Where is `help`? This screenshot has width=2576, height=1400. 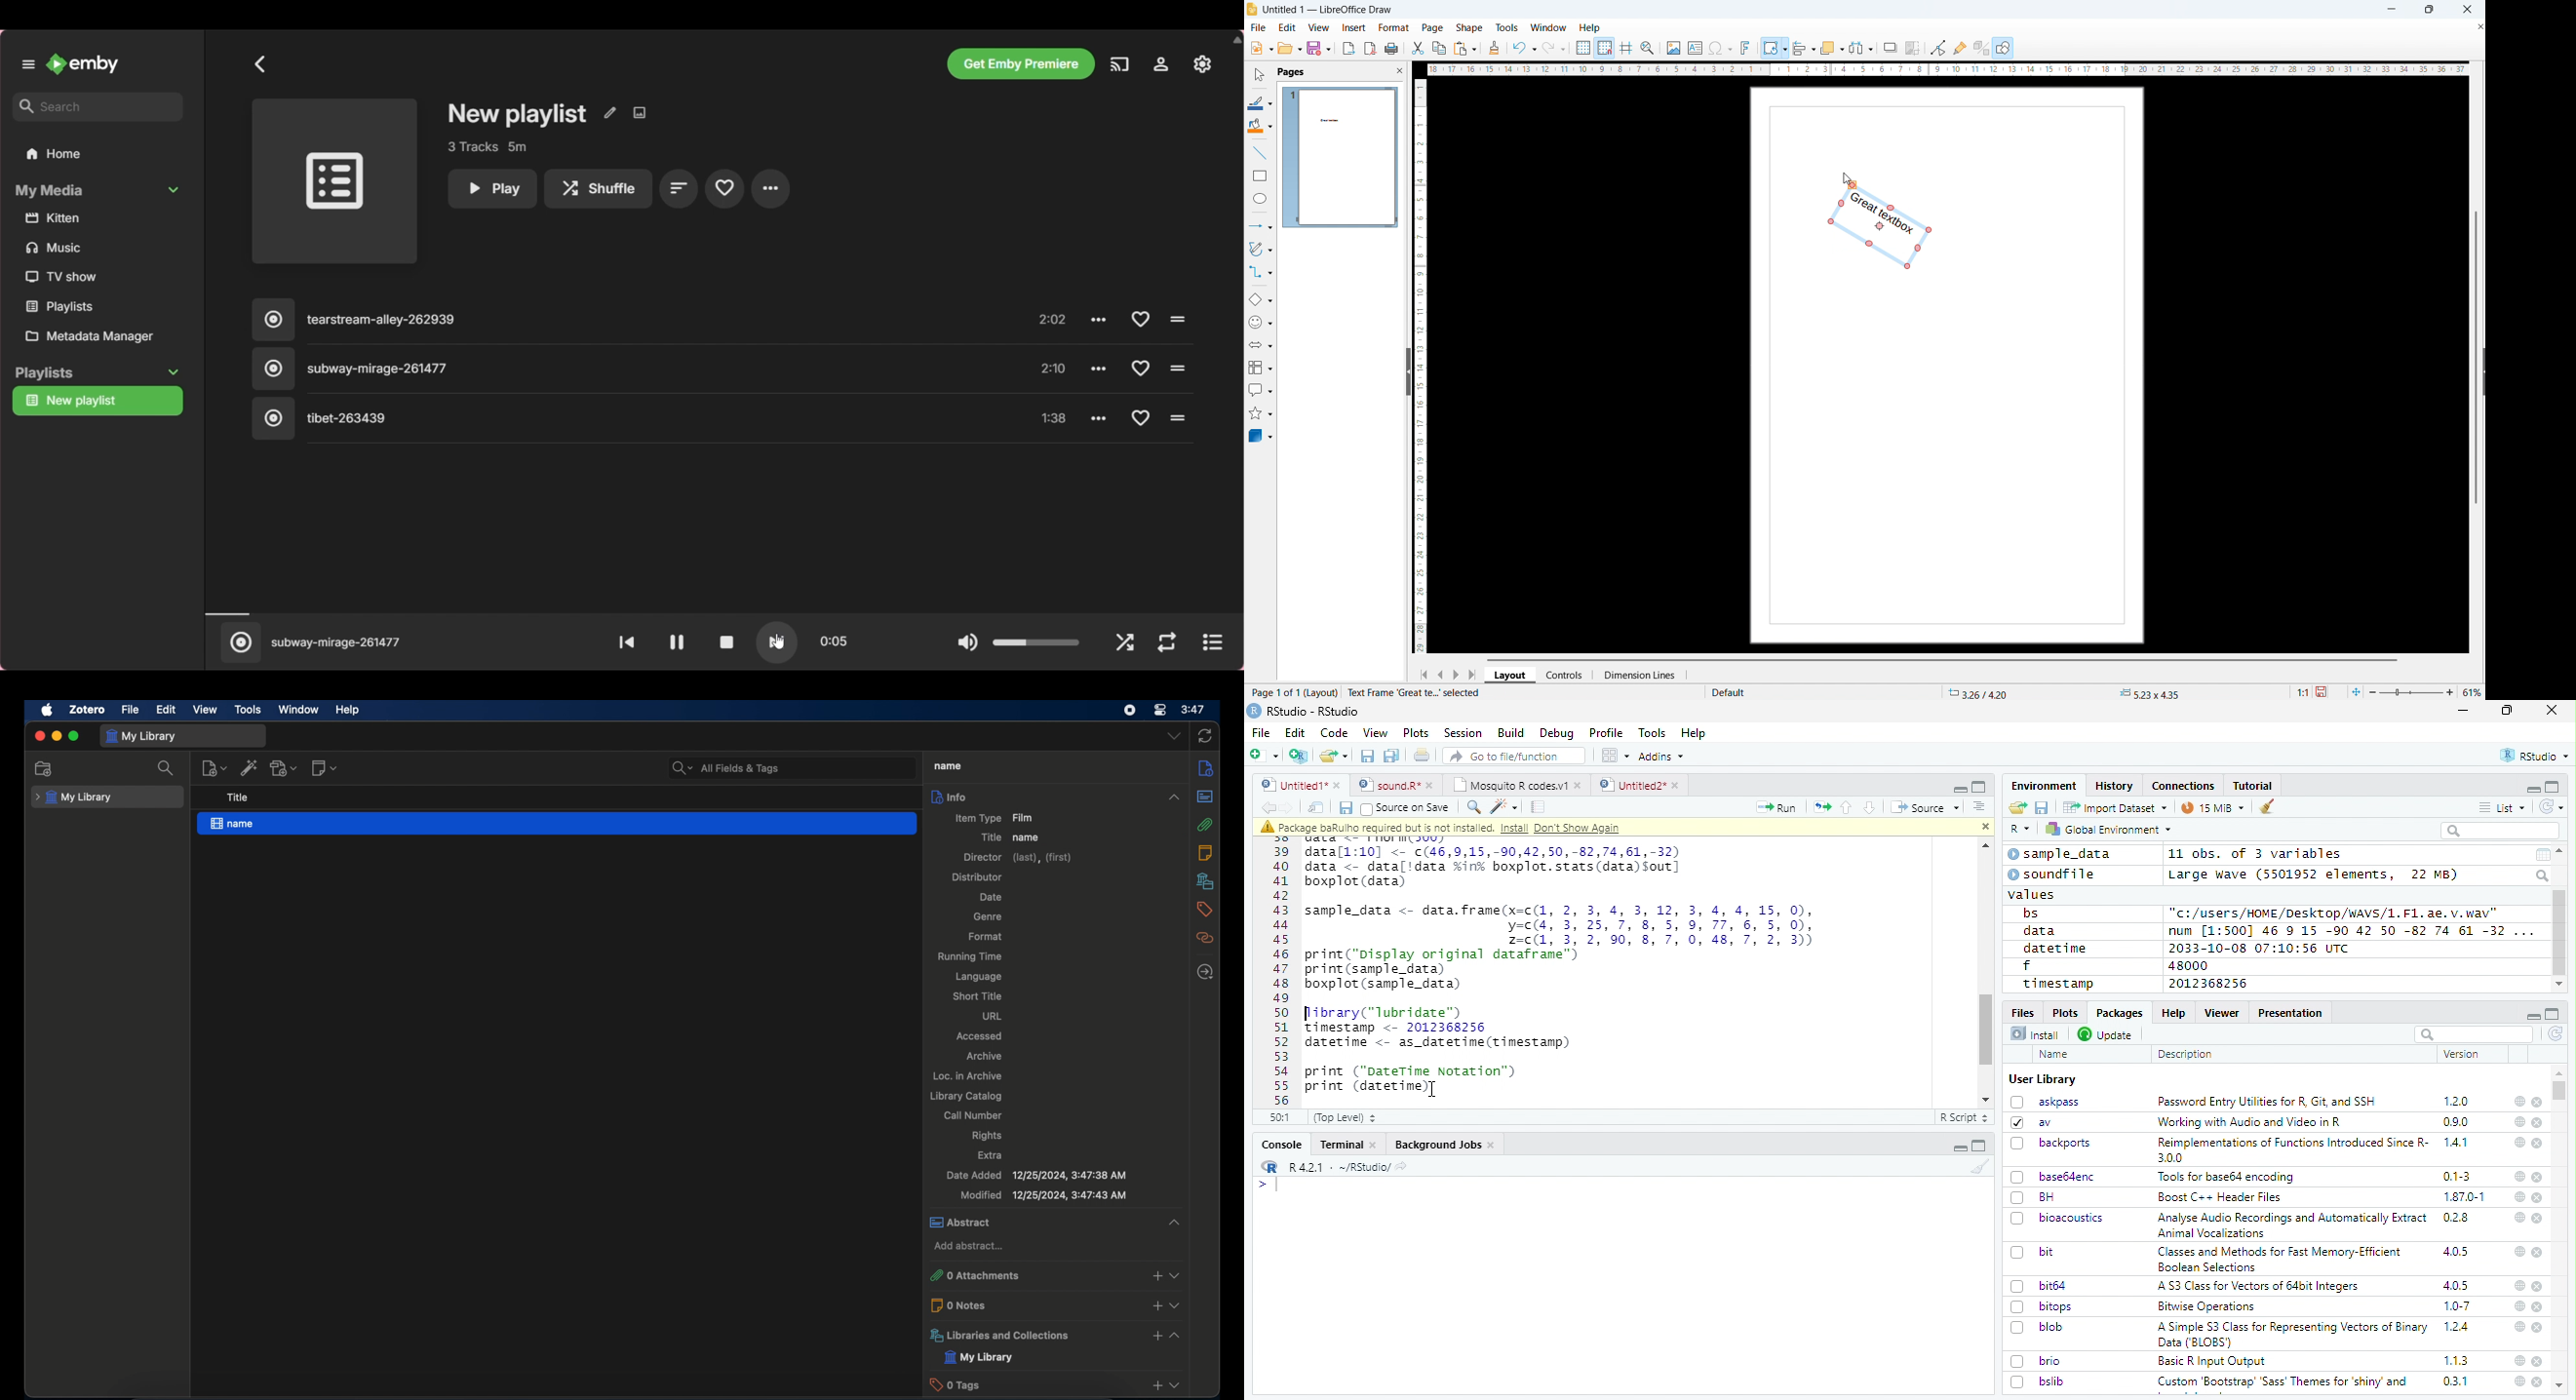 help is located at coordinates (2519, 1360).